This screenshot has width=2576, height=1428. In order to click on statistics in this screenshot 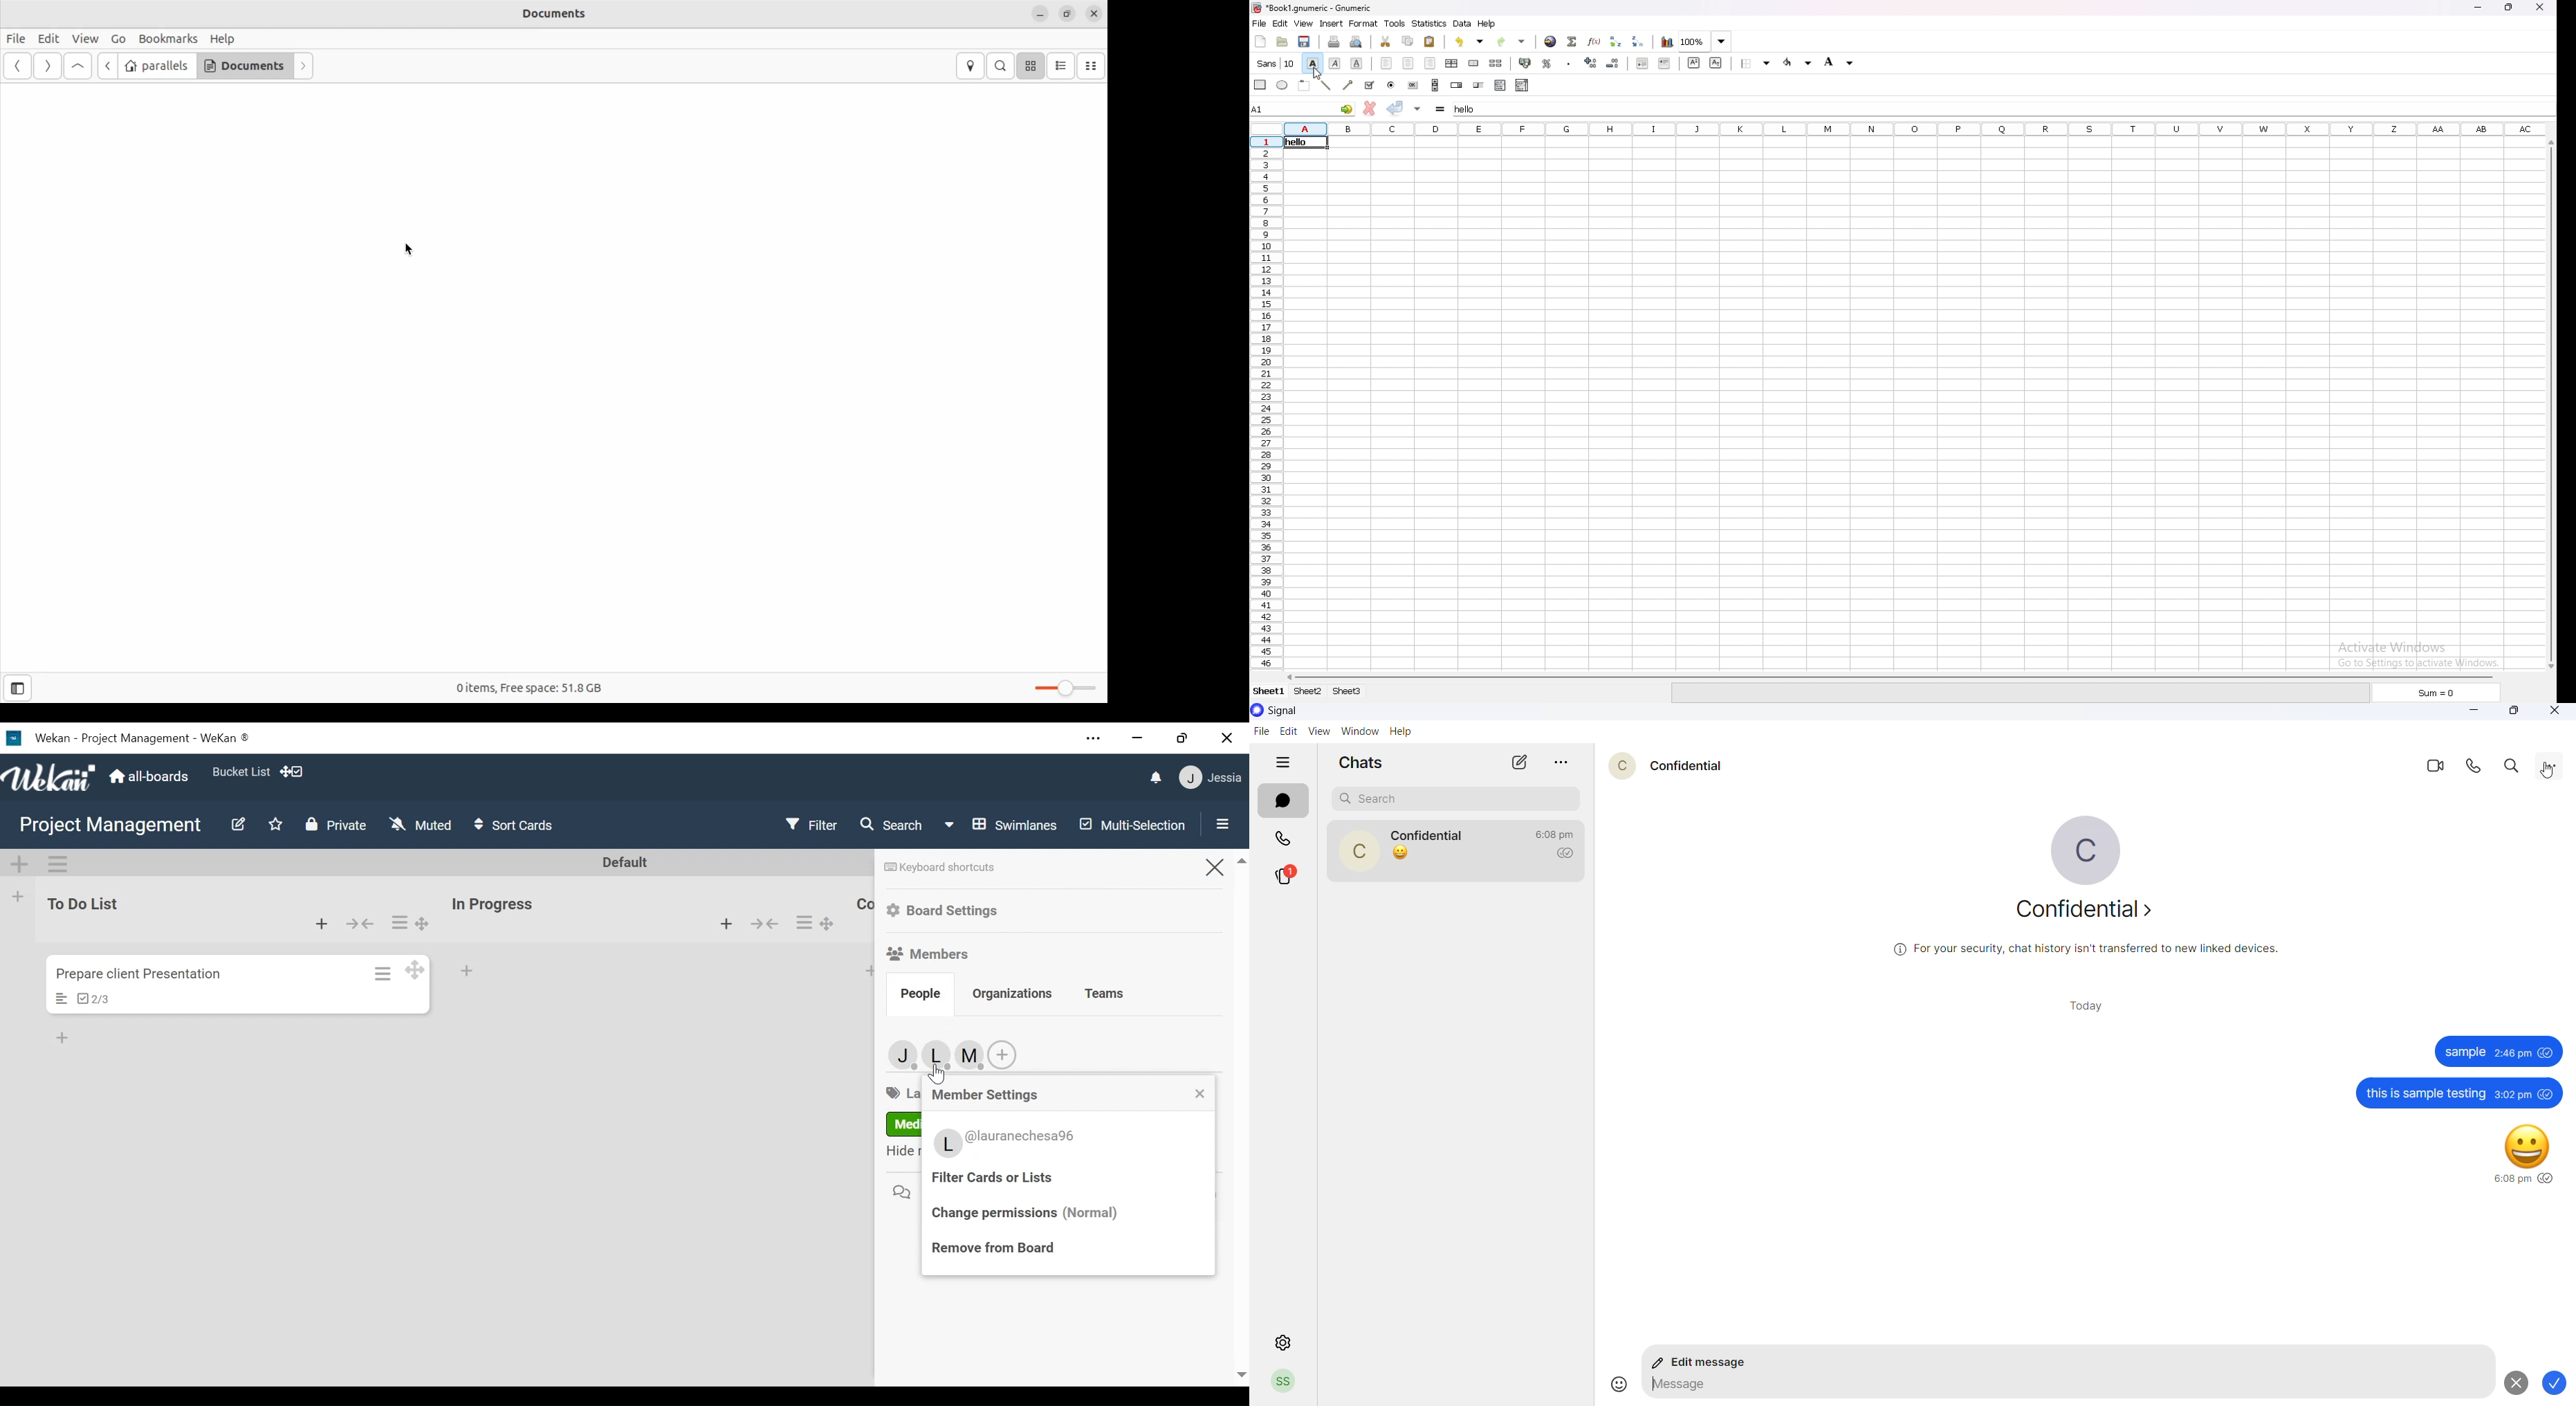, I will do `click(1428, 24)`.